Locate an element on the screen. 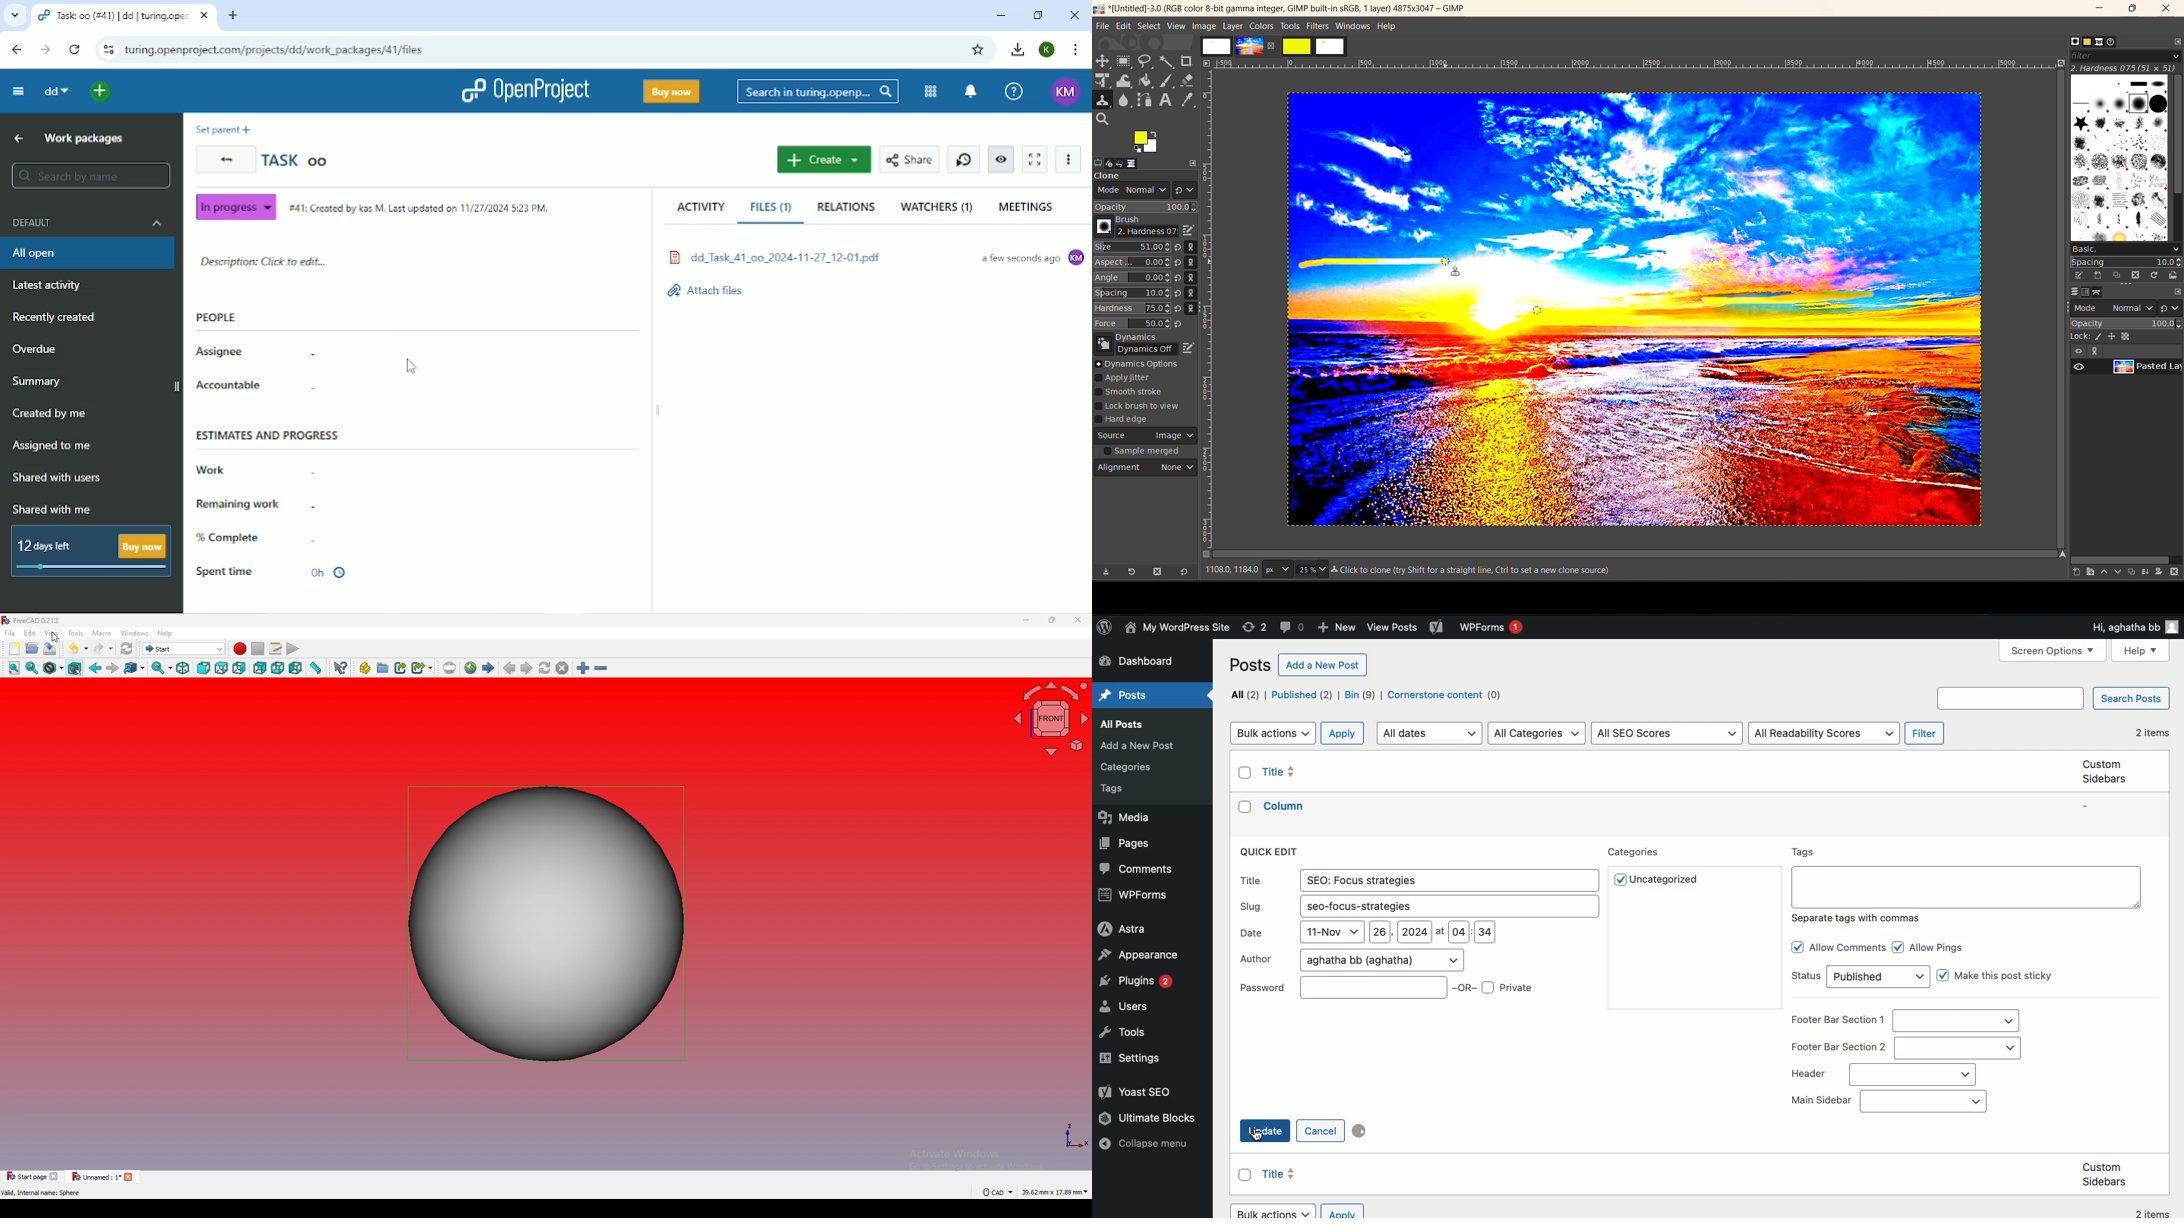  fit selection is located at coordinates (31, 668).